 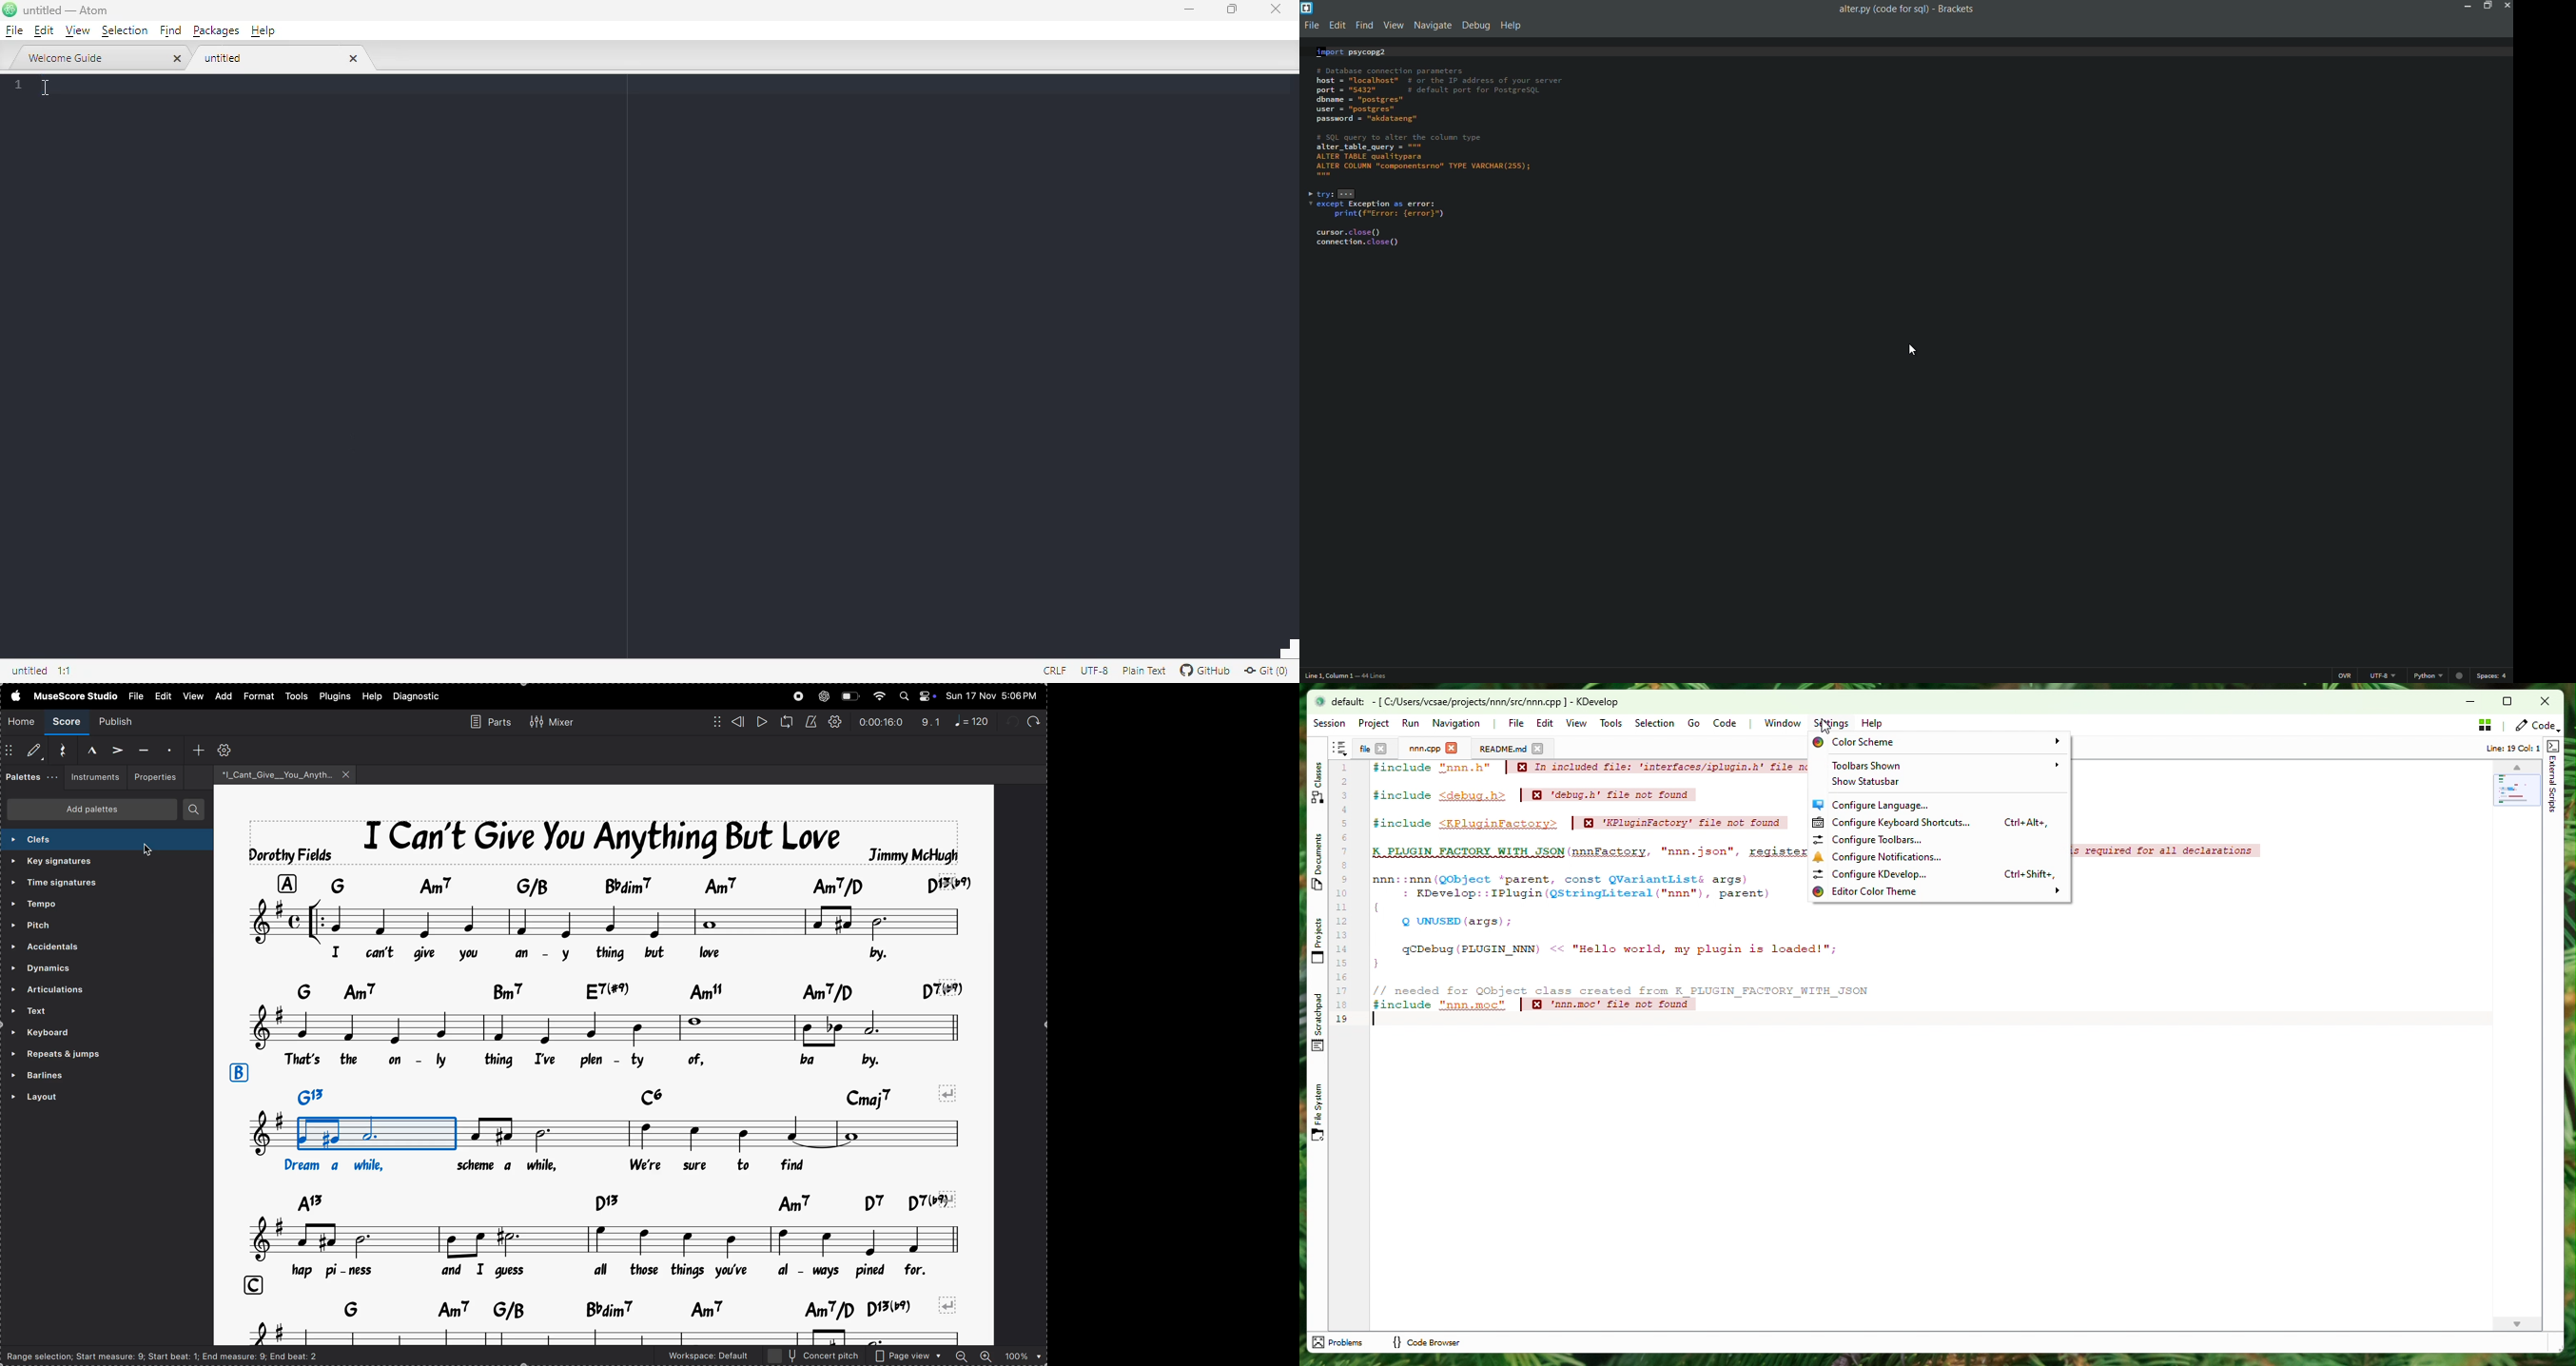 What do you see at coordinates (1511, 27) in the screenshot?
I see `help menu` at bounding box center [1511, 27].